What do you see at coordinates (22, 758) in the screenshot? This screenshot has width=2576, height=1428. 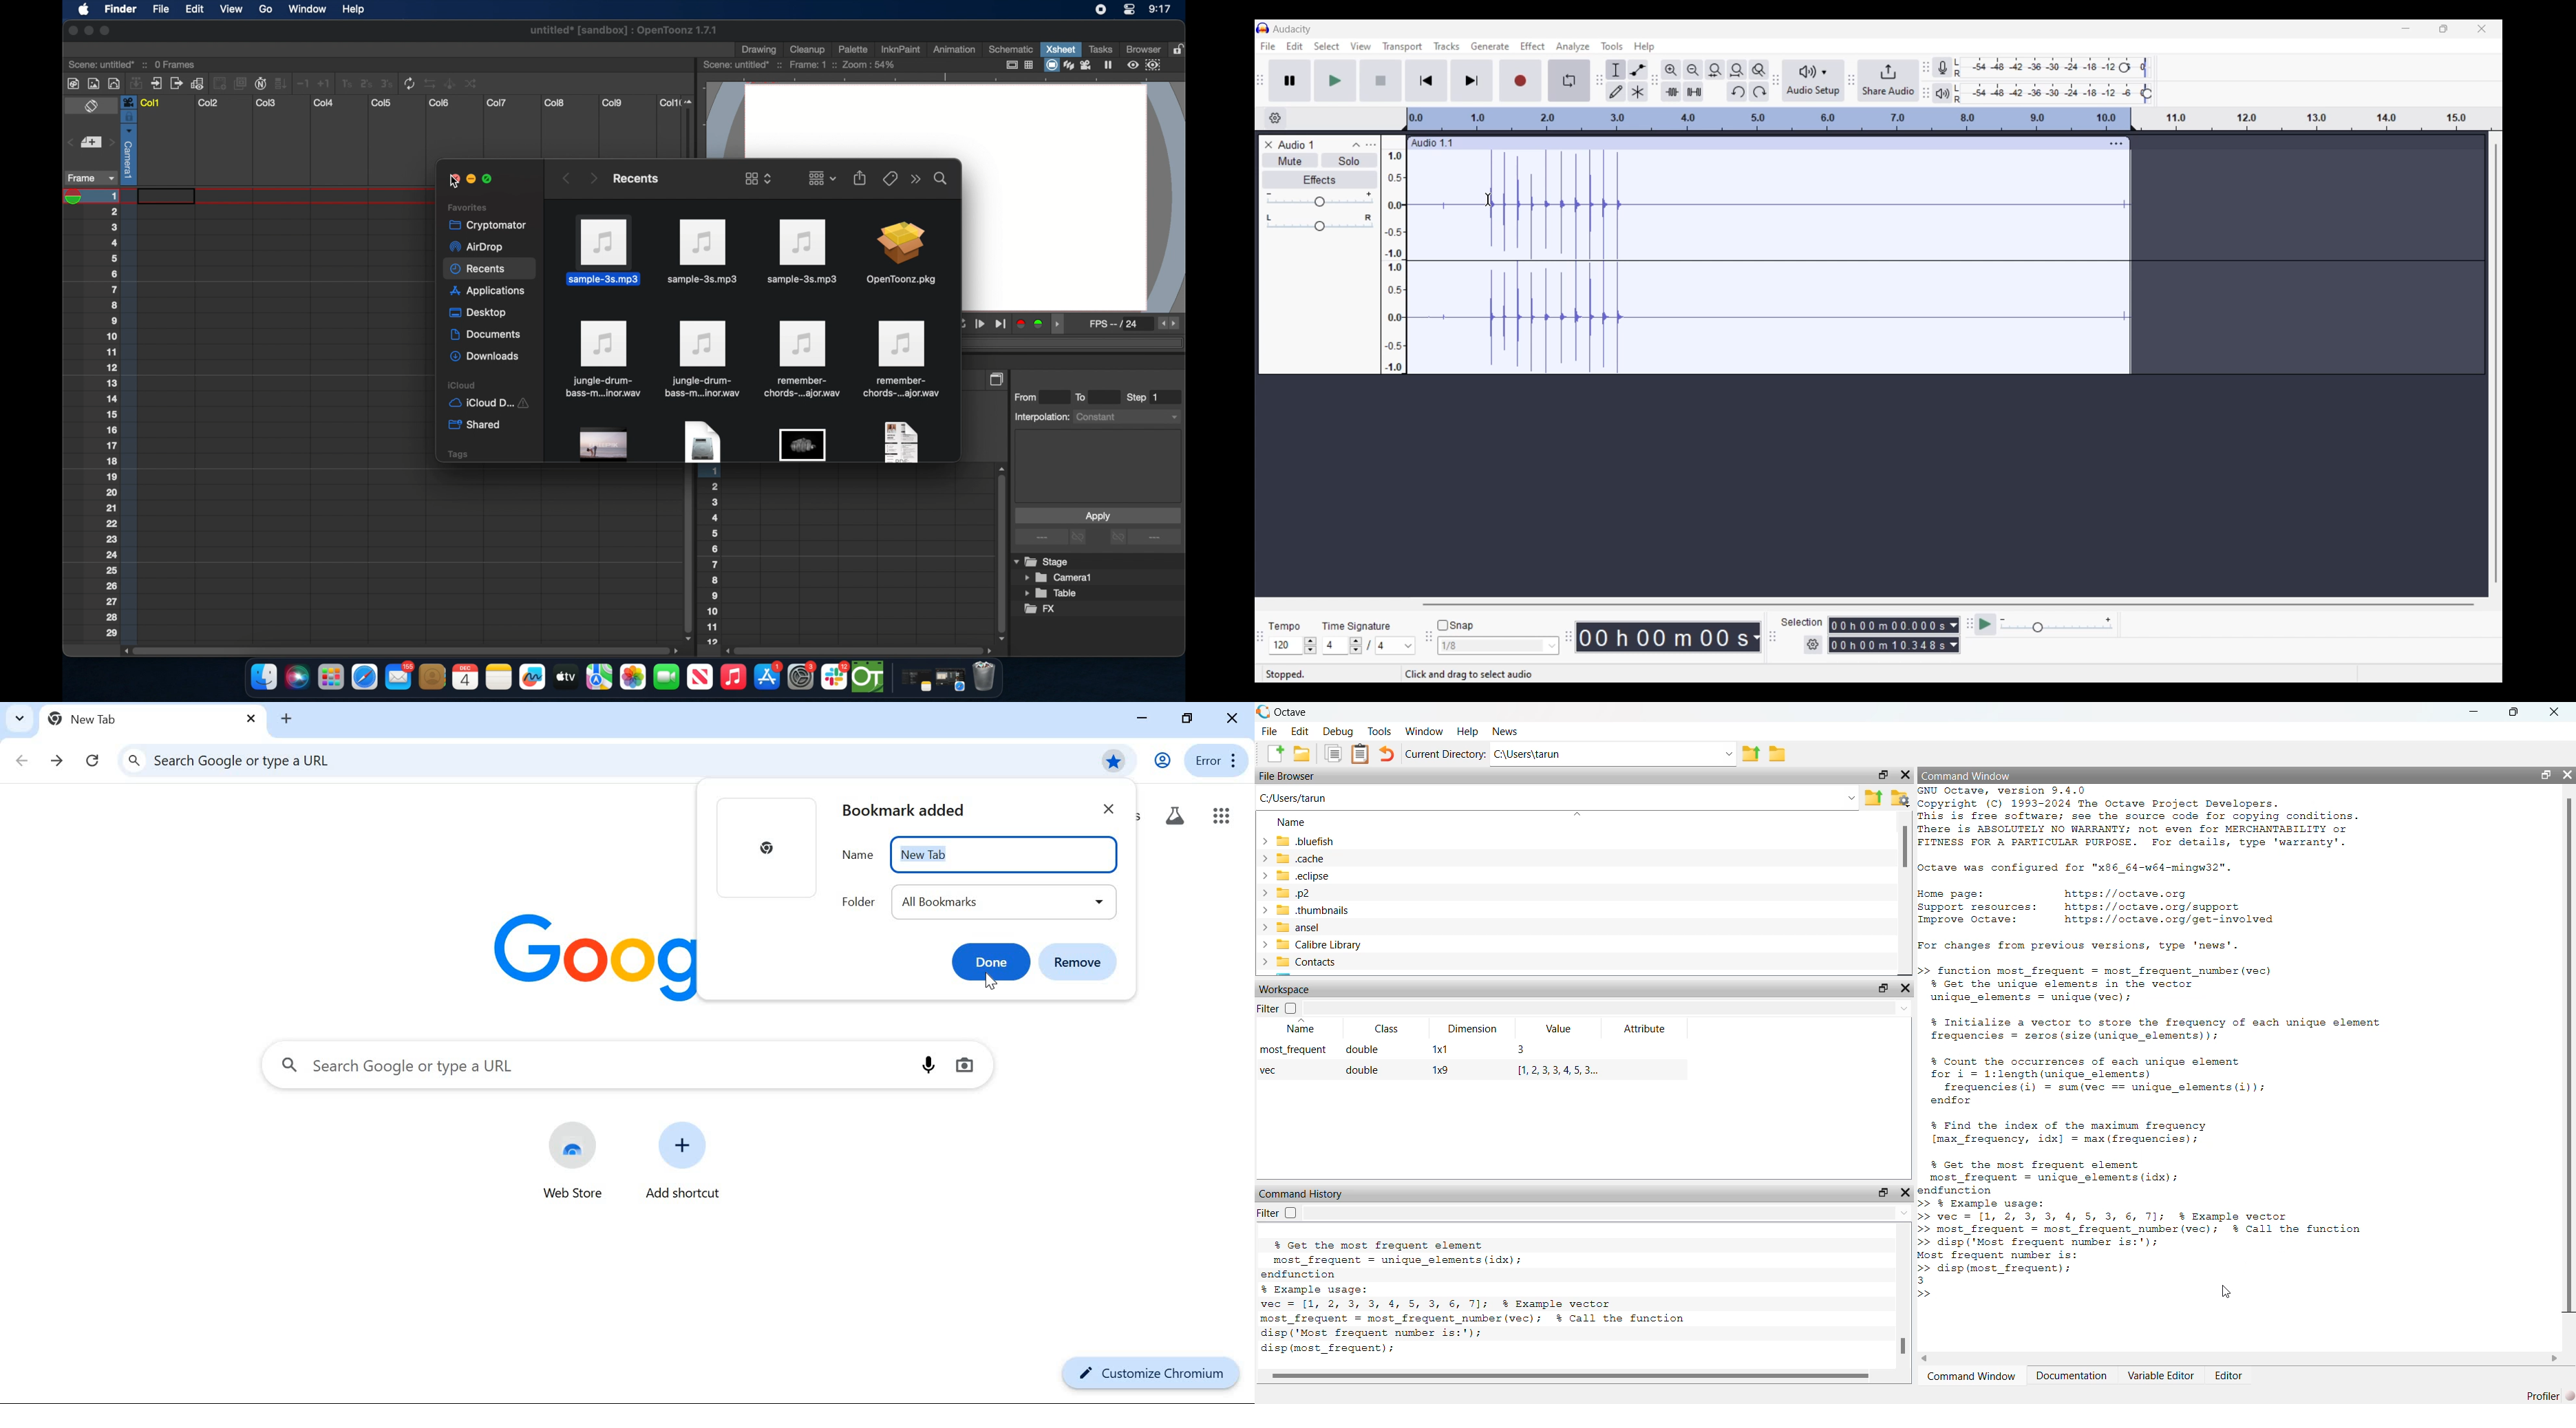 I see `back` at bounding box center [22, 758].